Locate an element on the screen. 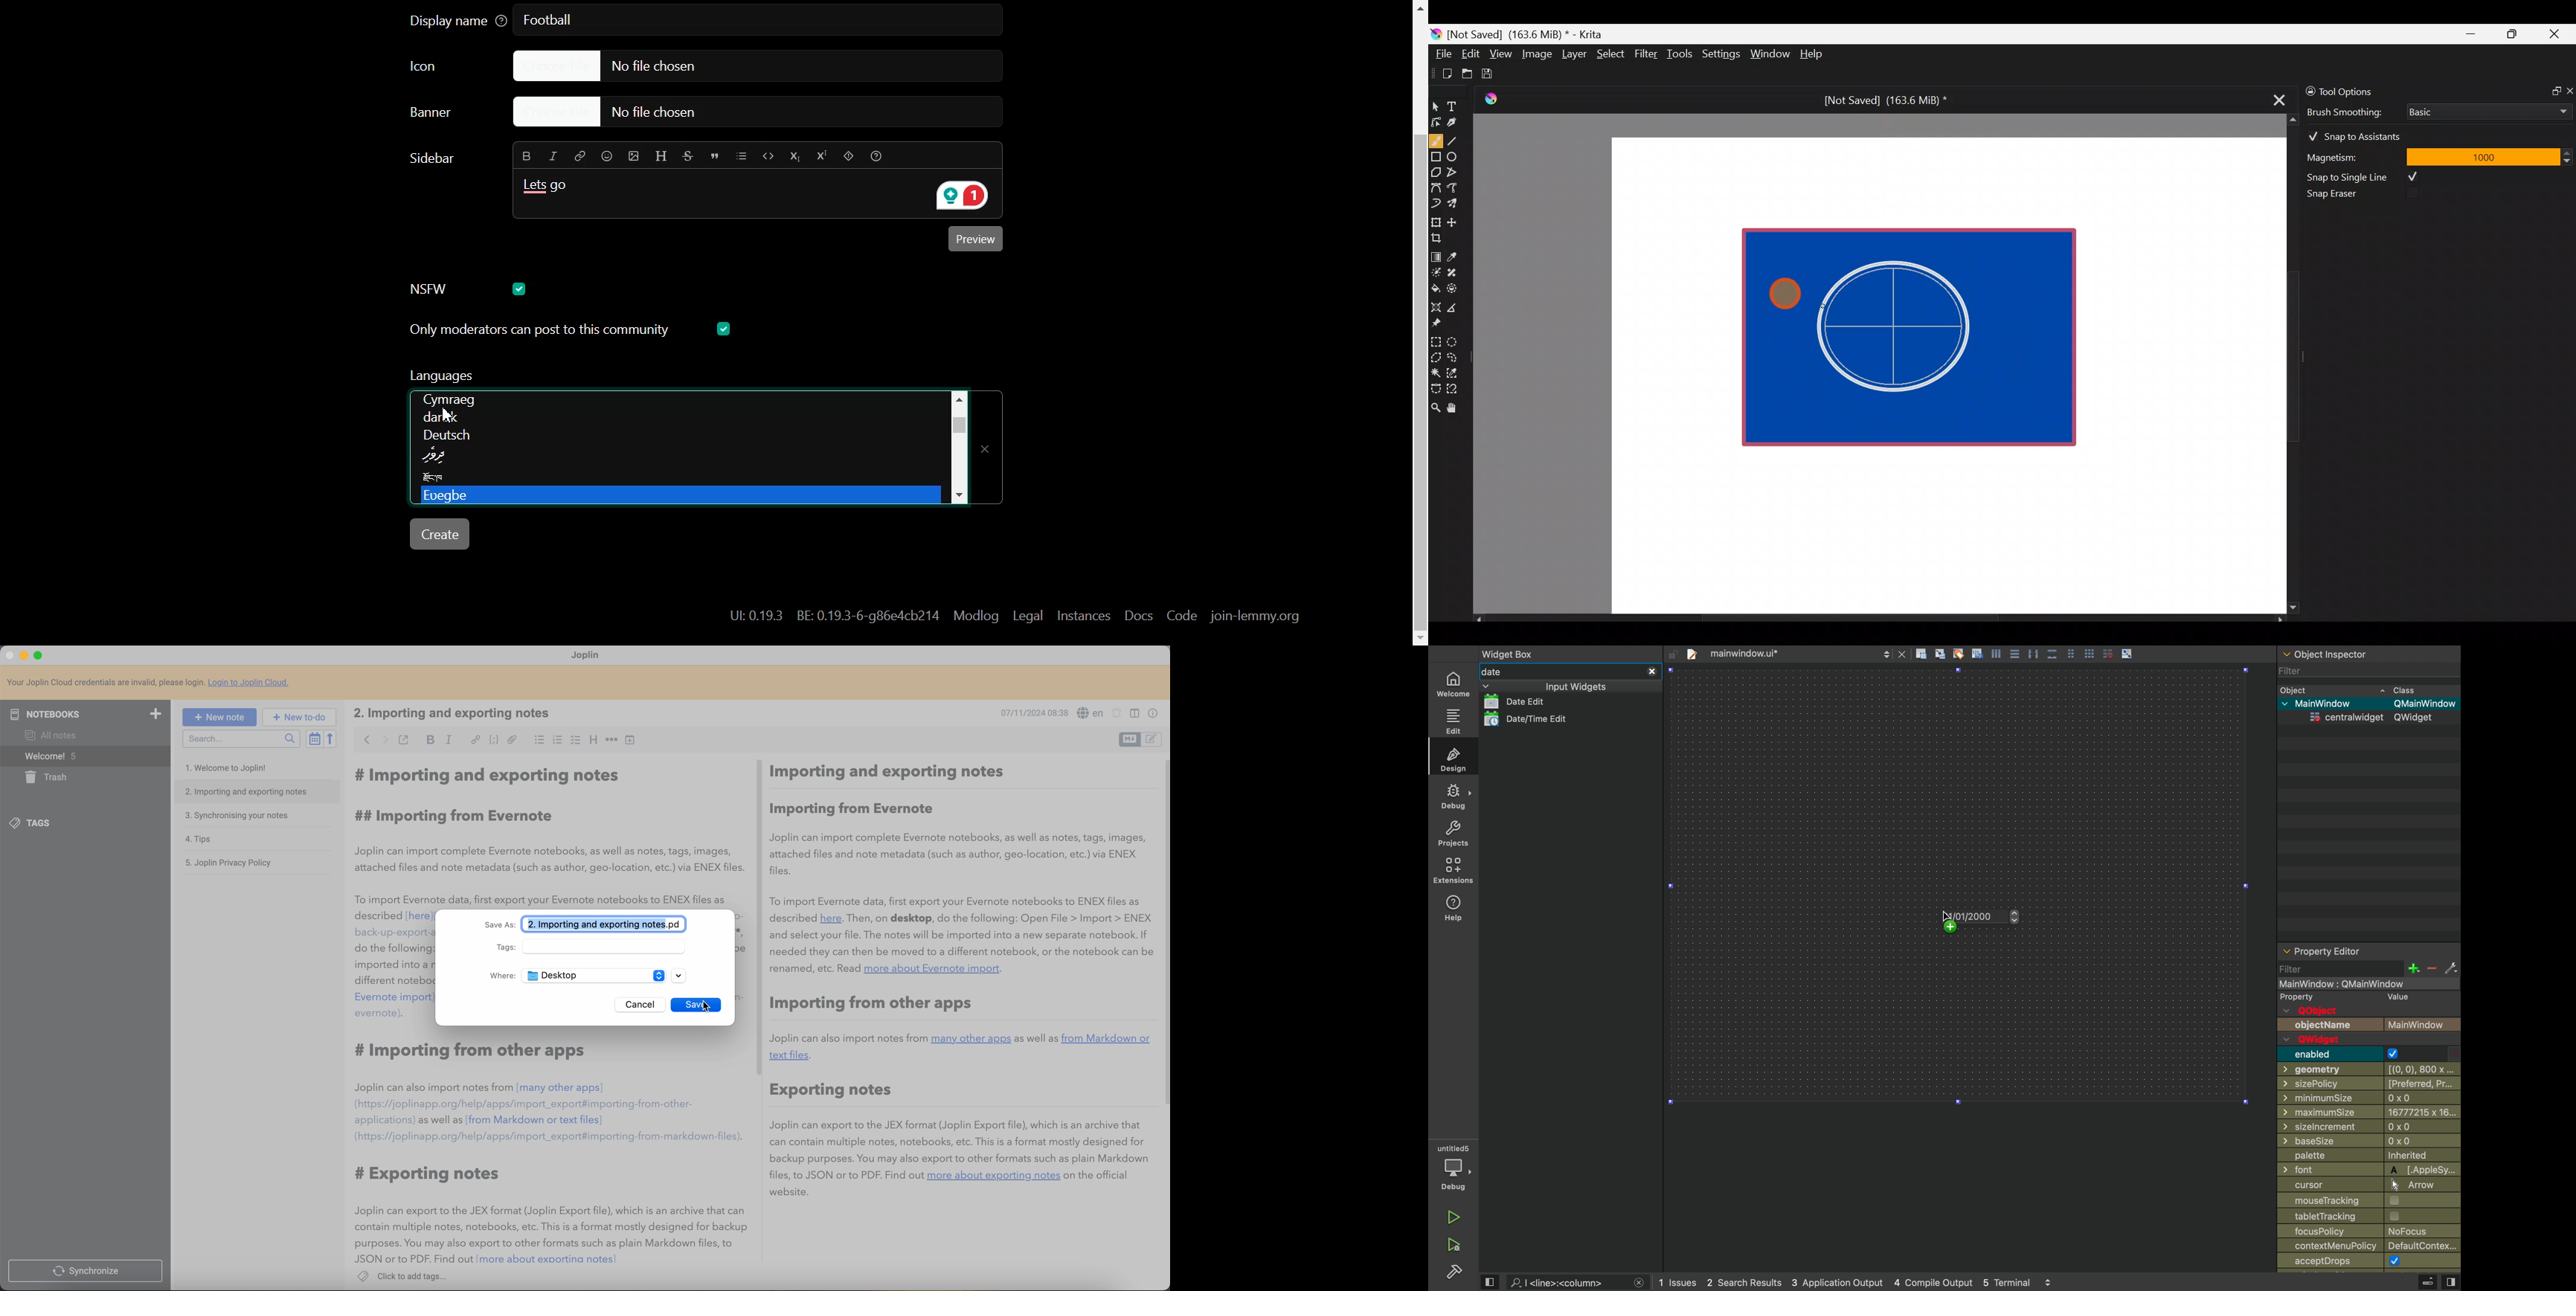  toggle editor layout is located at coordinates (1152, 739).